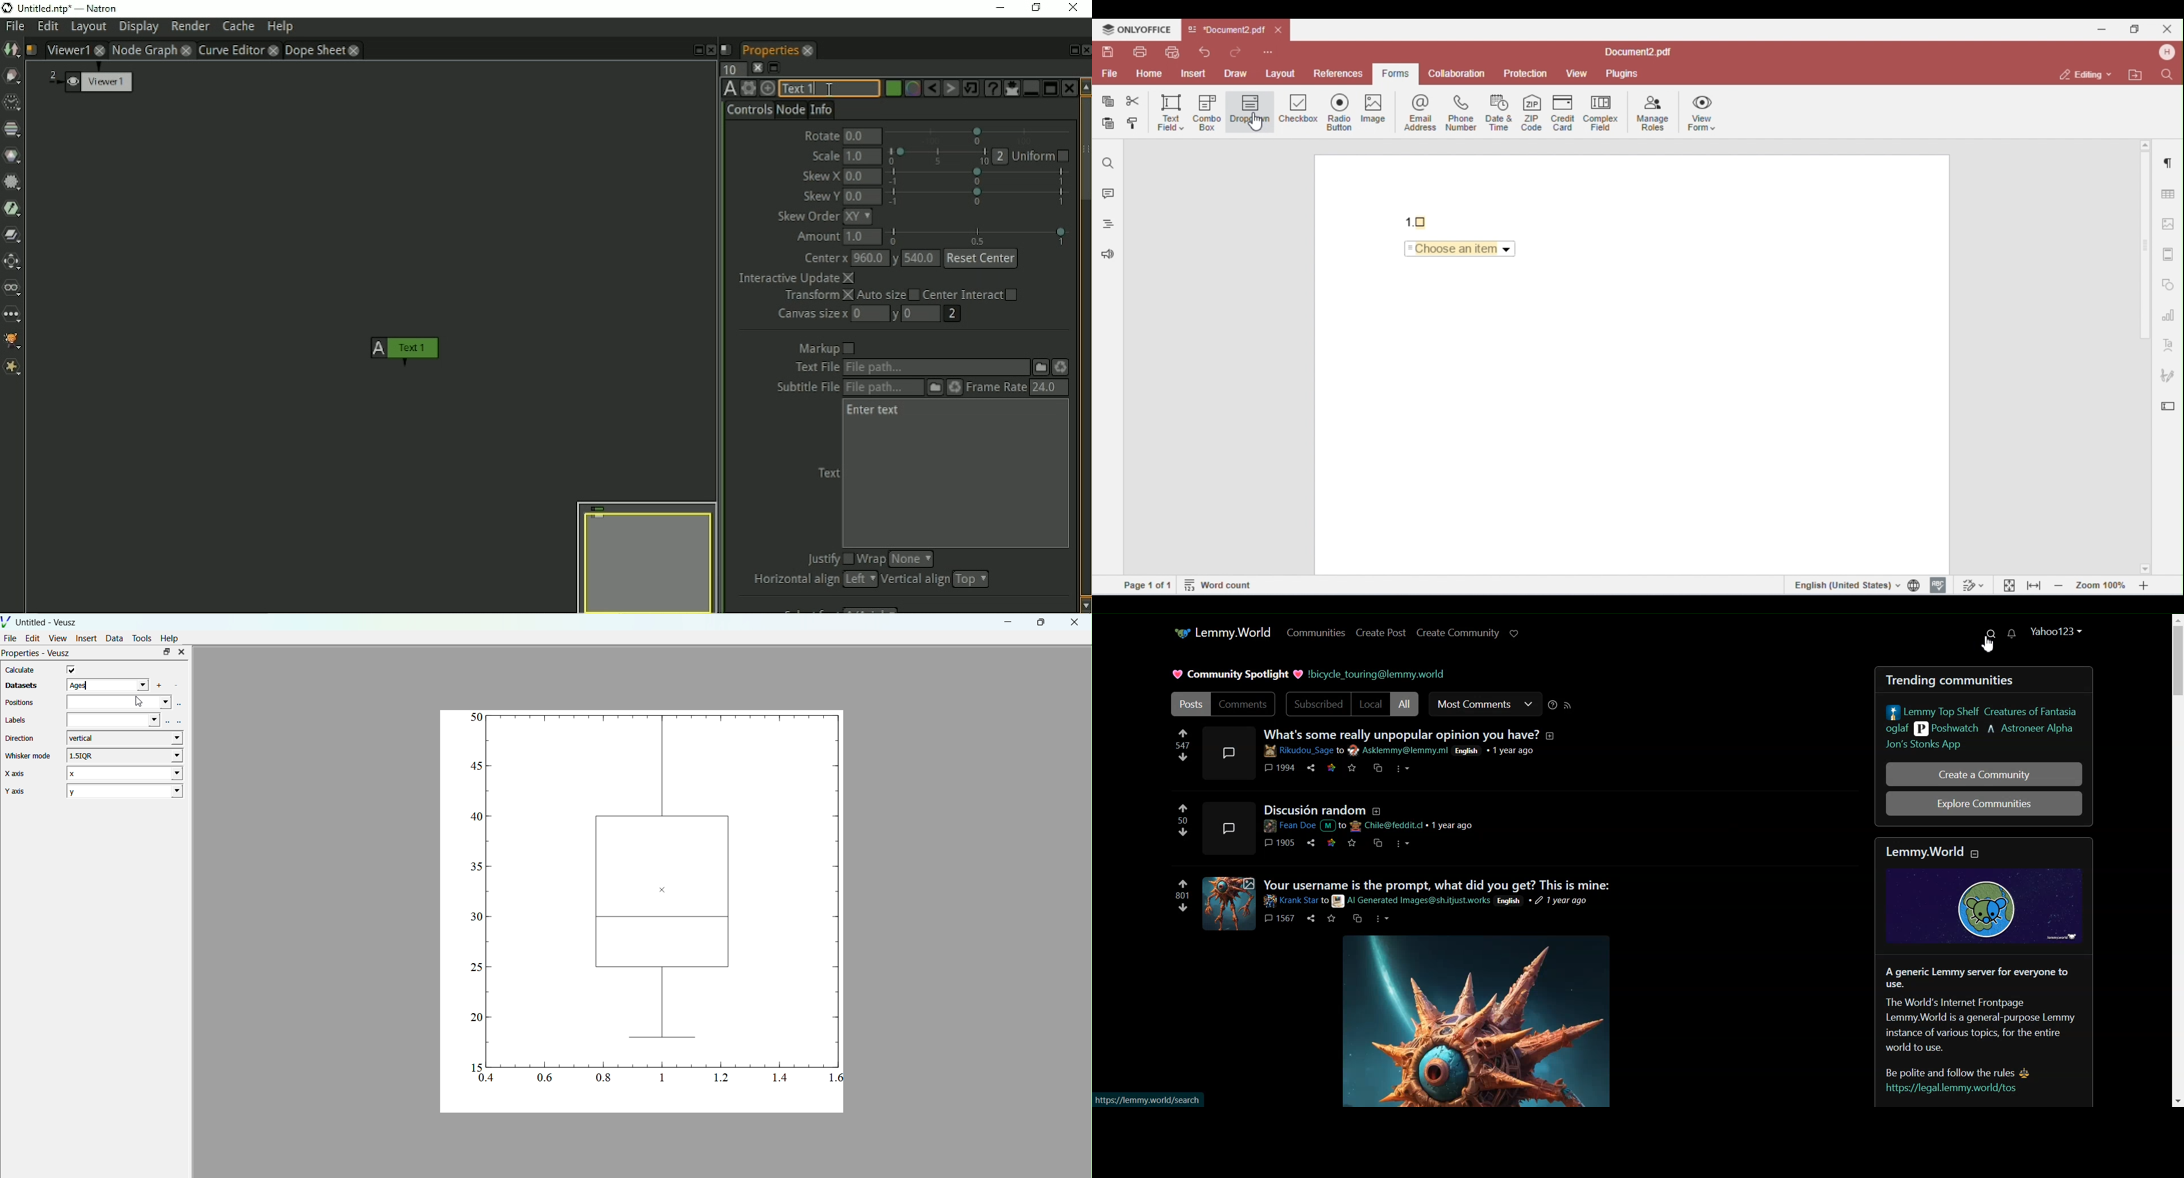  Describe the element at coordinates (124, 755) in the screenshot. I see `1.5IQR` at that location.